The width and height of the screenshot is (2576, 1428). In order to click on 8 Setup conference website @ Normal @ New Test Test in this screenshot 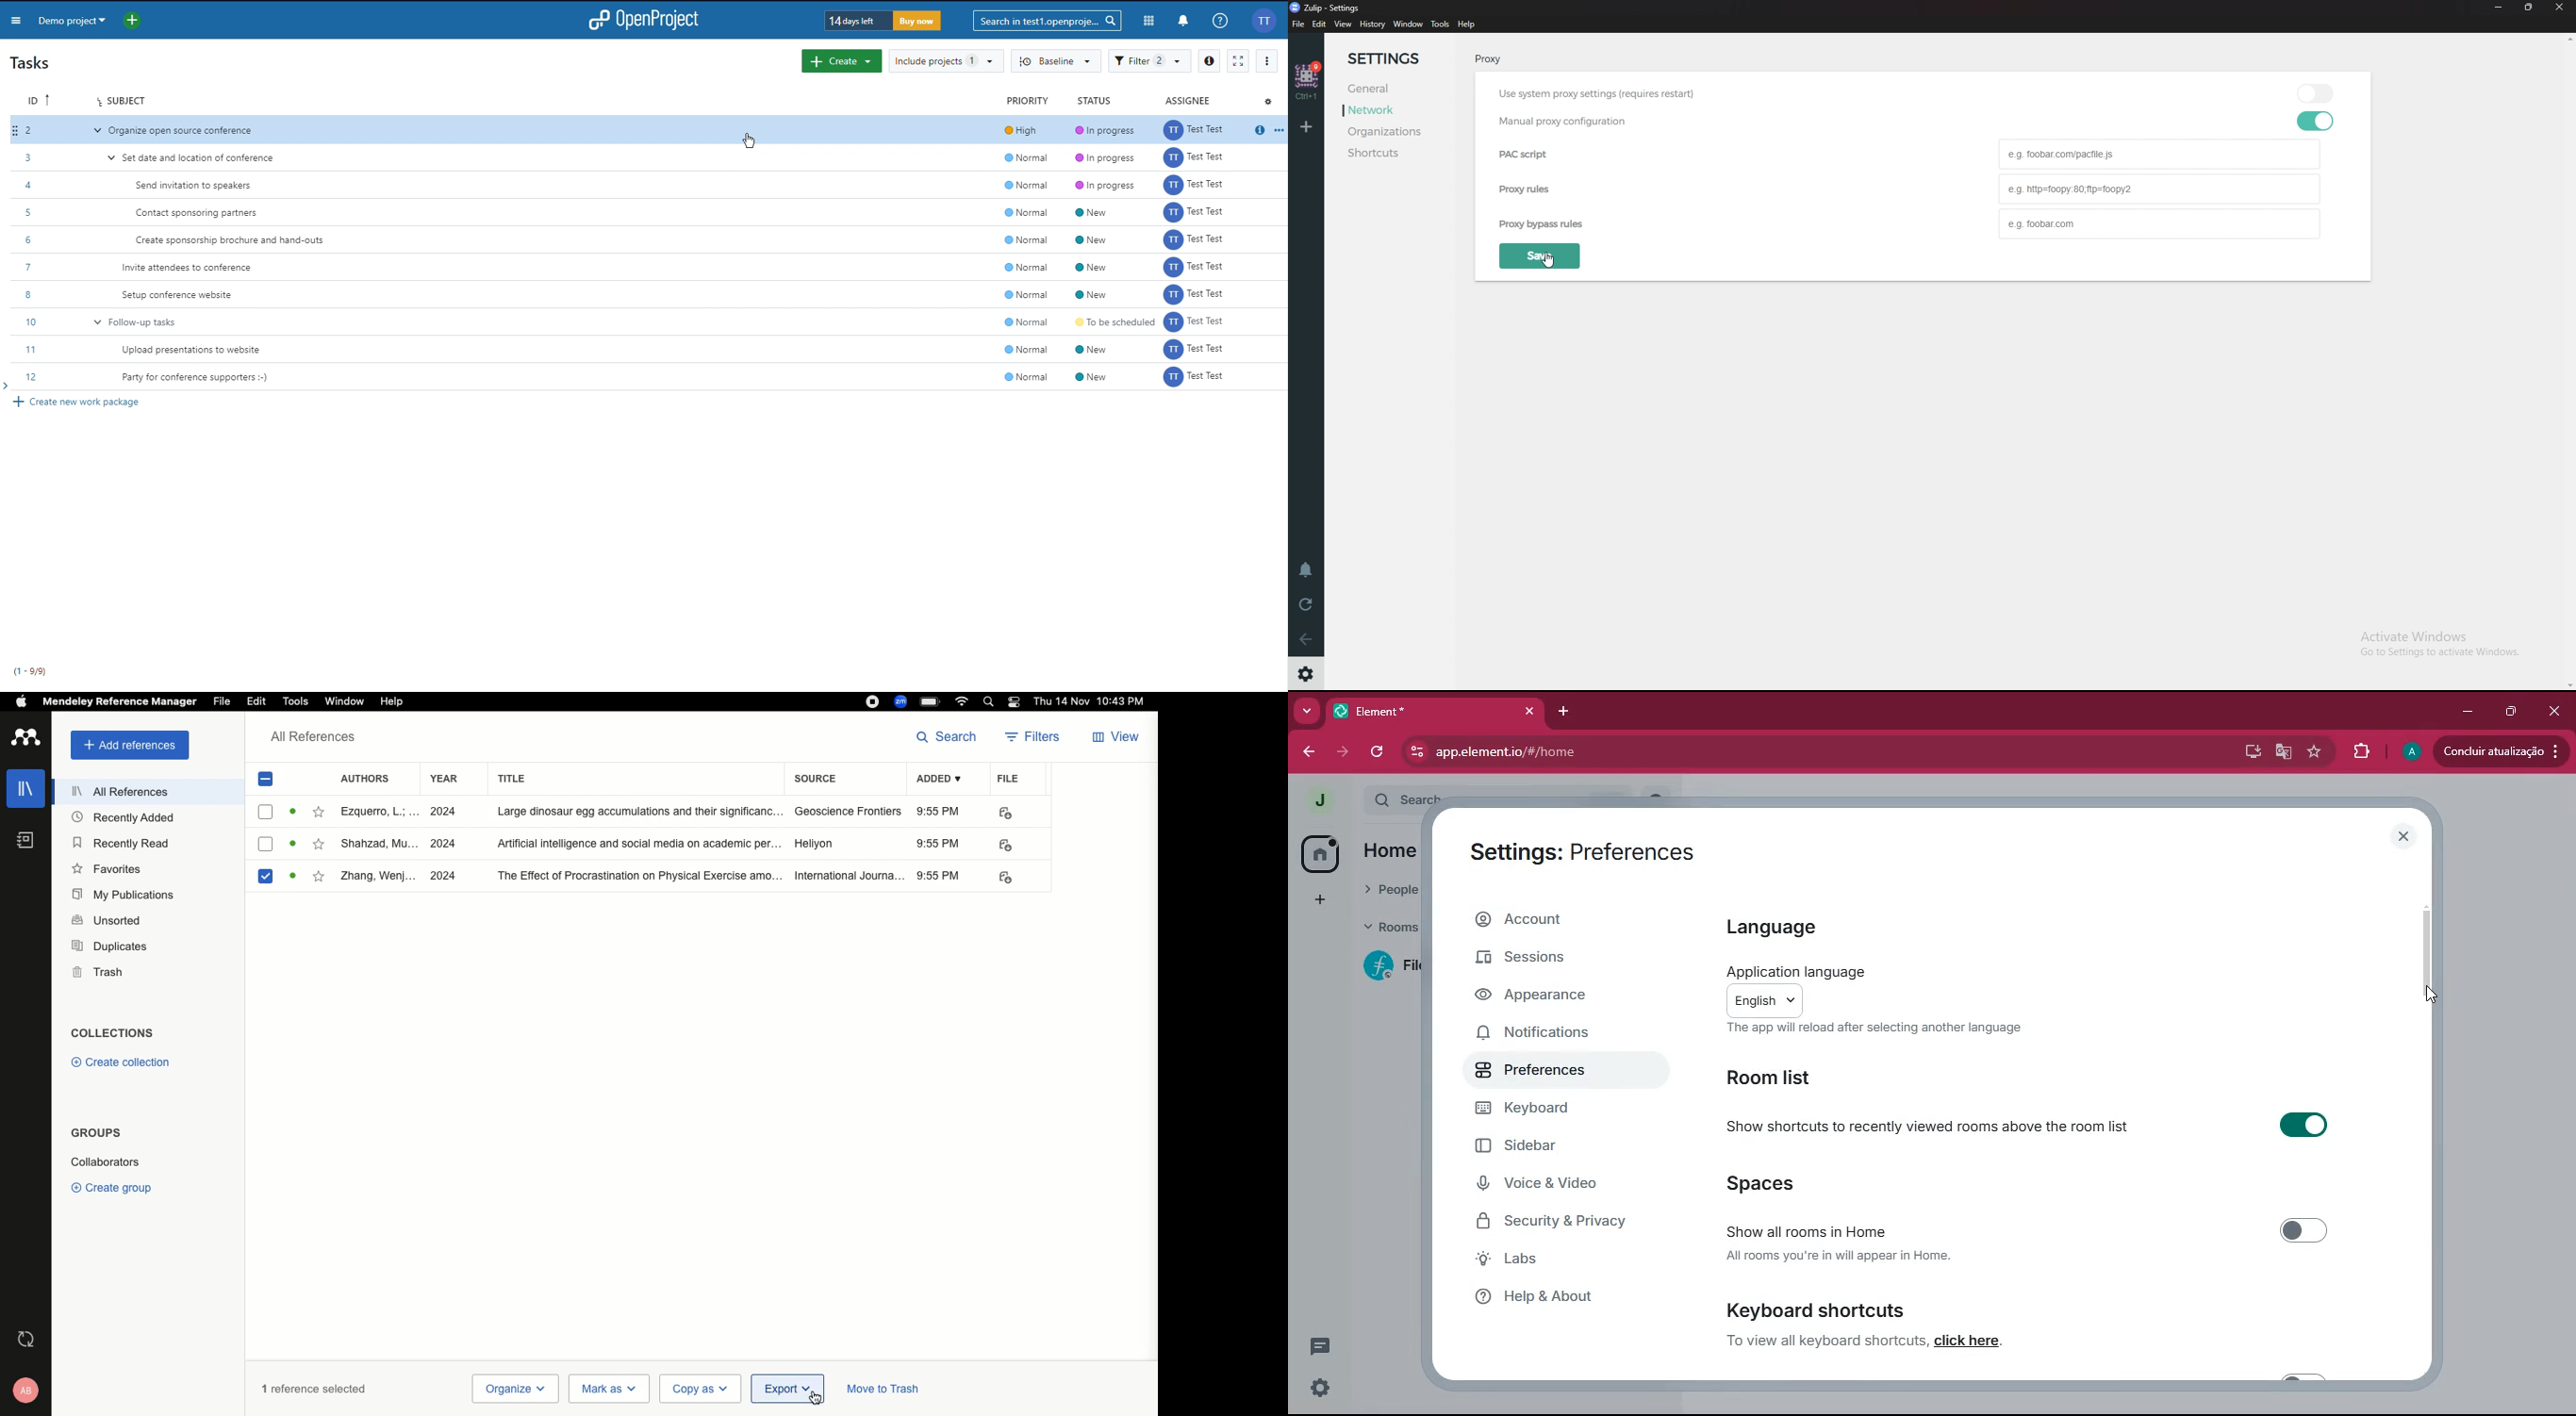, I will do `click(645, 294)`.